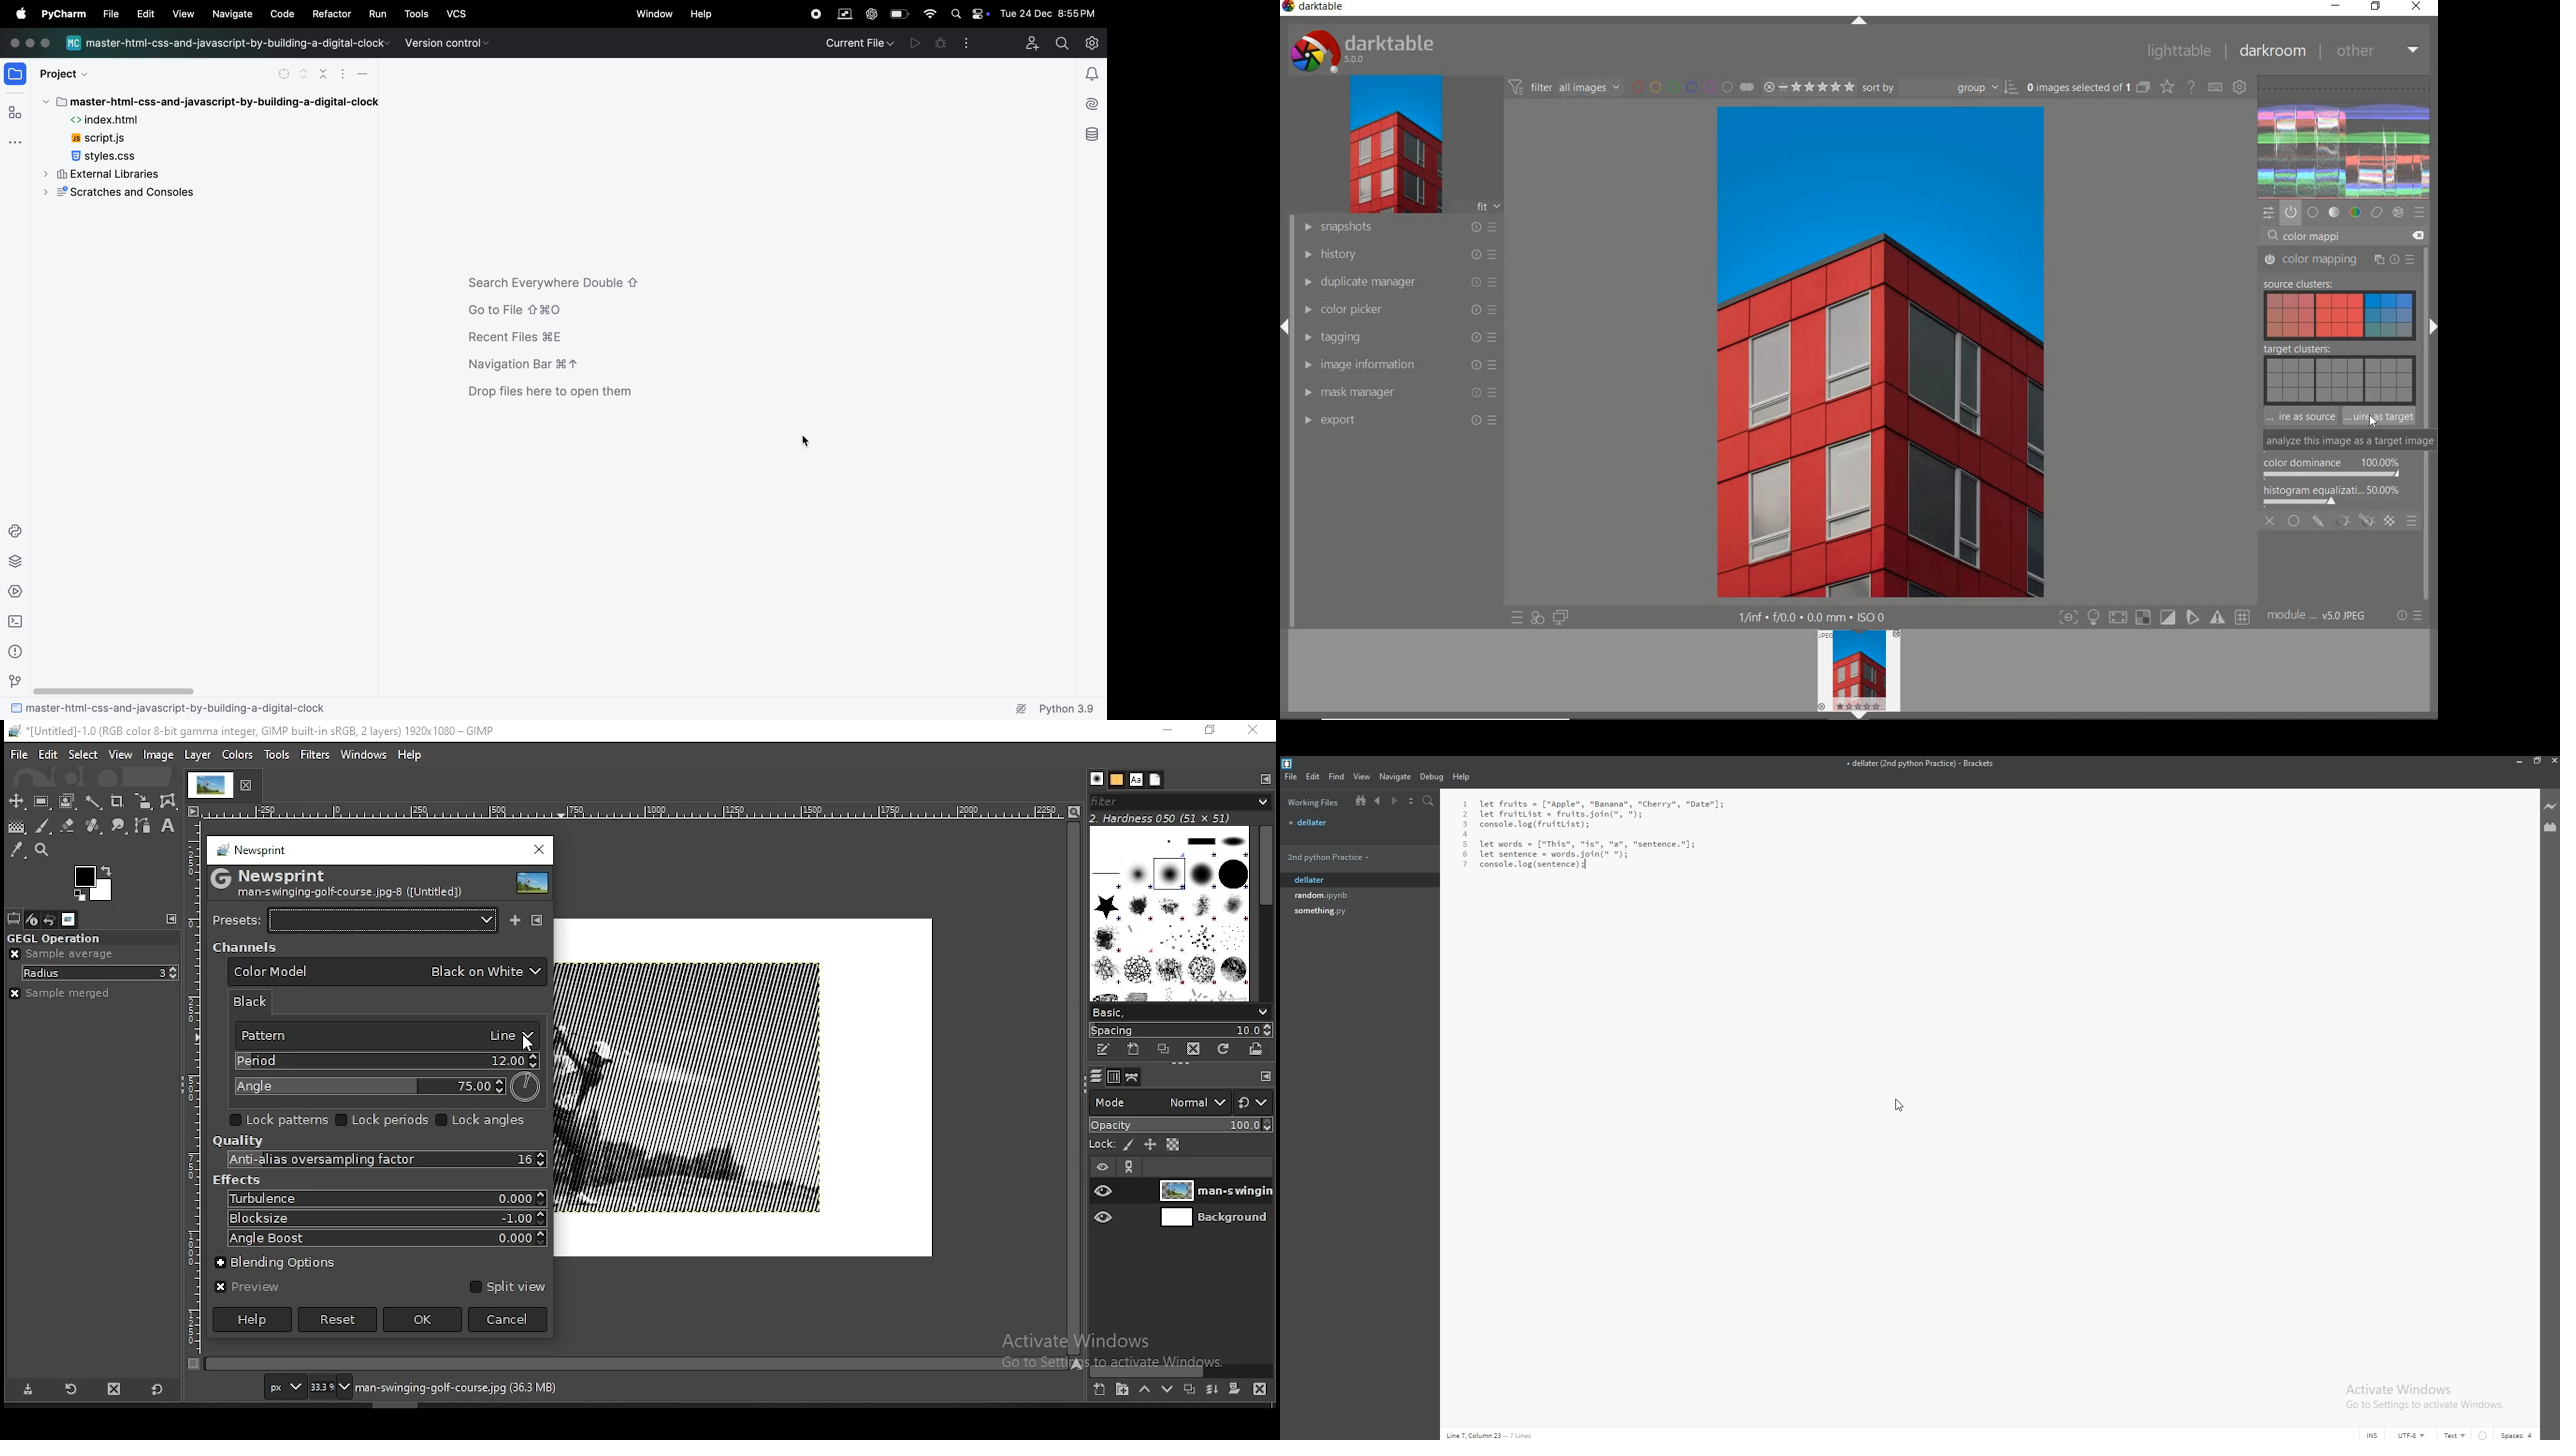 The width and height of the screenshot is (2576, 1456). What do you see at coordinates (2319, 615) in the screenshot?
I see `module order` at bounding box center [2319, 615].